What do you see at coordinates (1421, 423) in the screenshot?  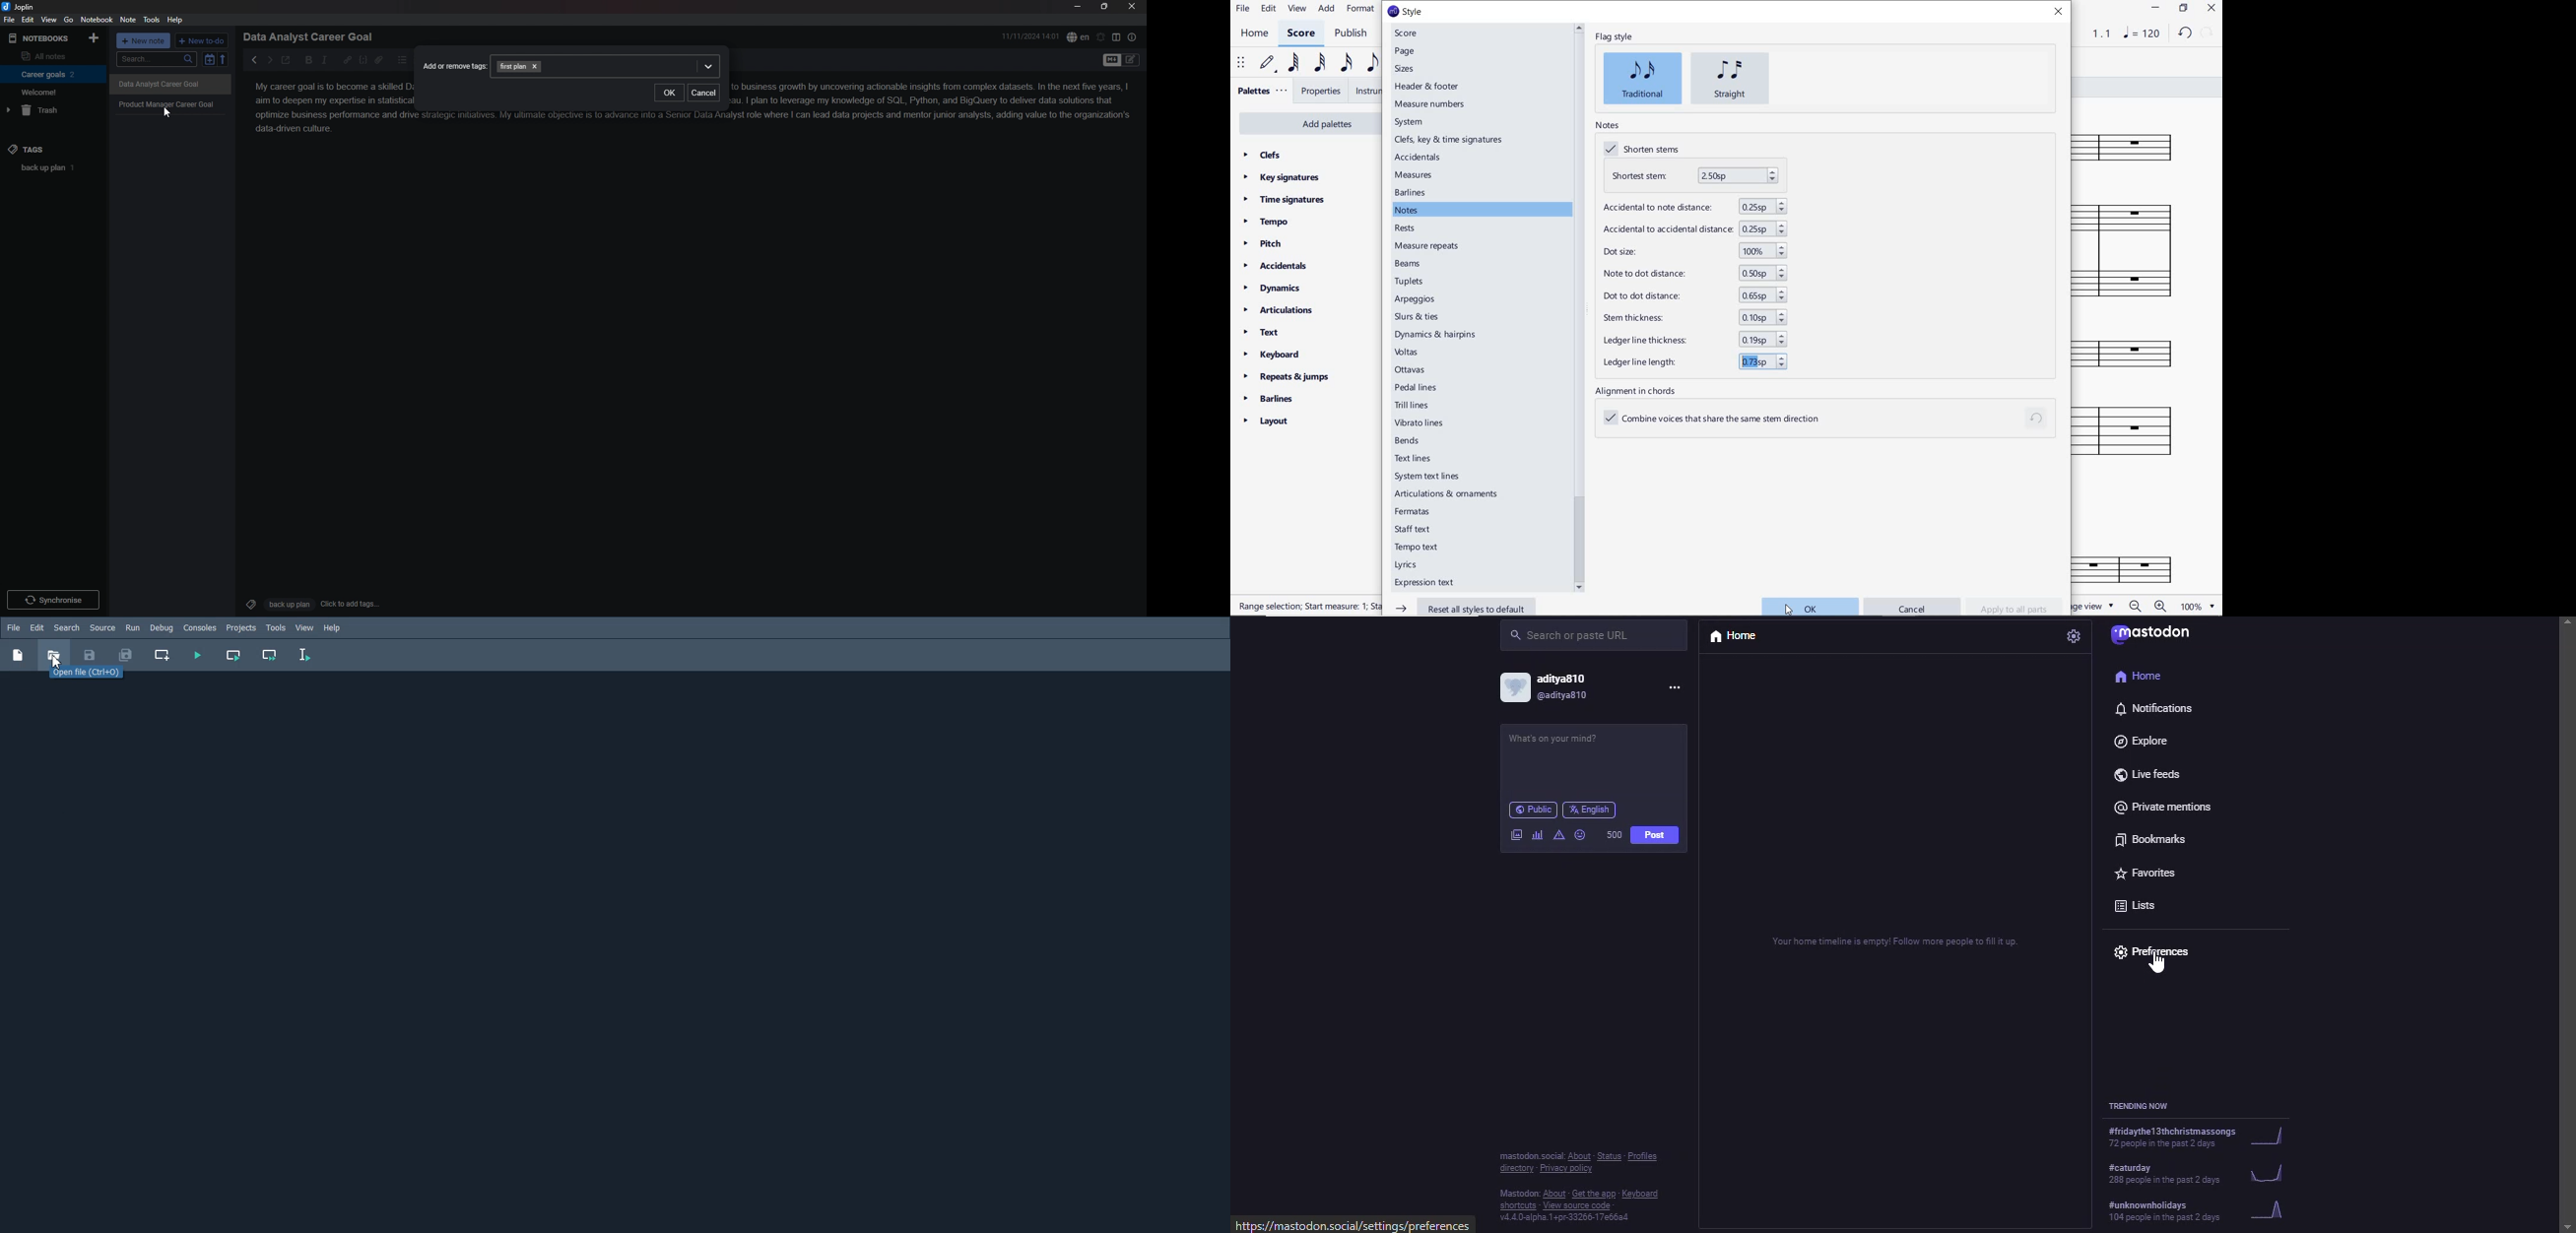 I see `vibrato lines` at bounding box center [1421, 423].